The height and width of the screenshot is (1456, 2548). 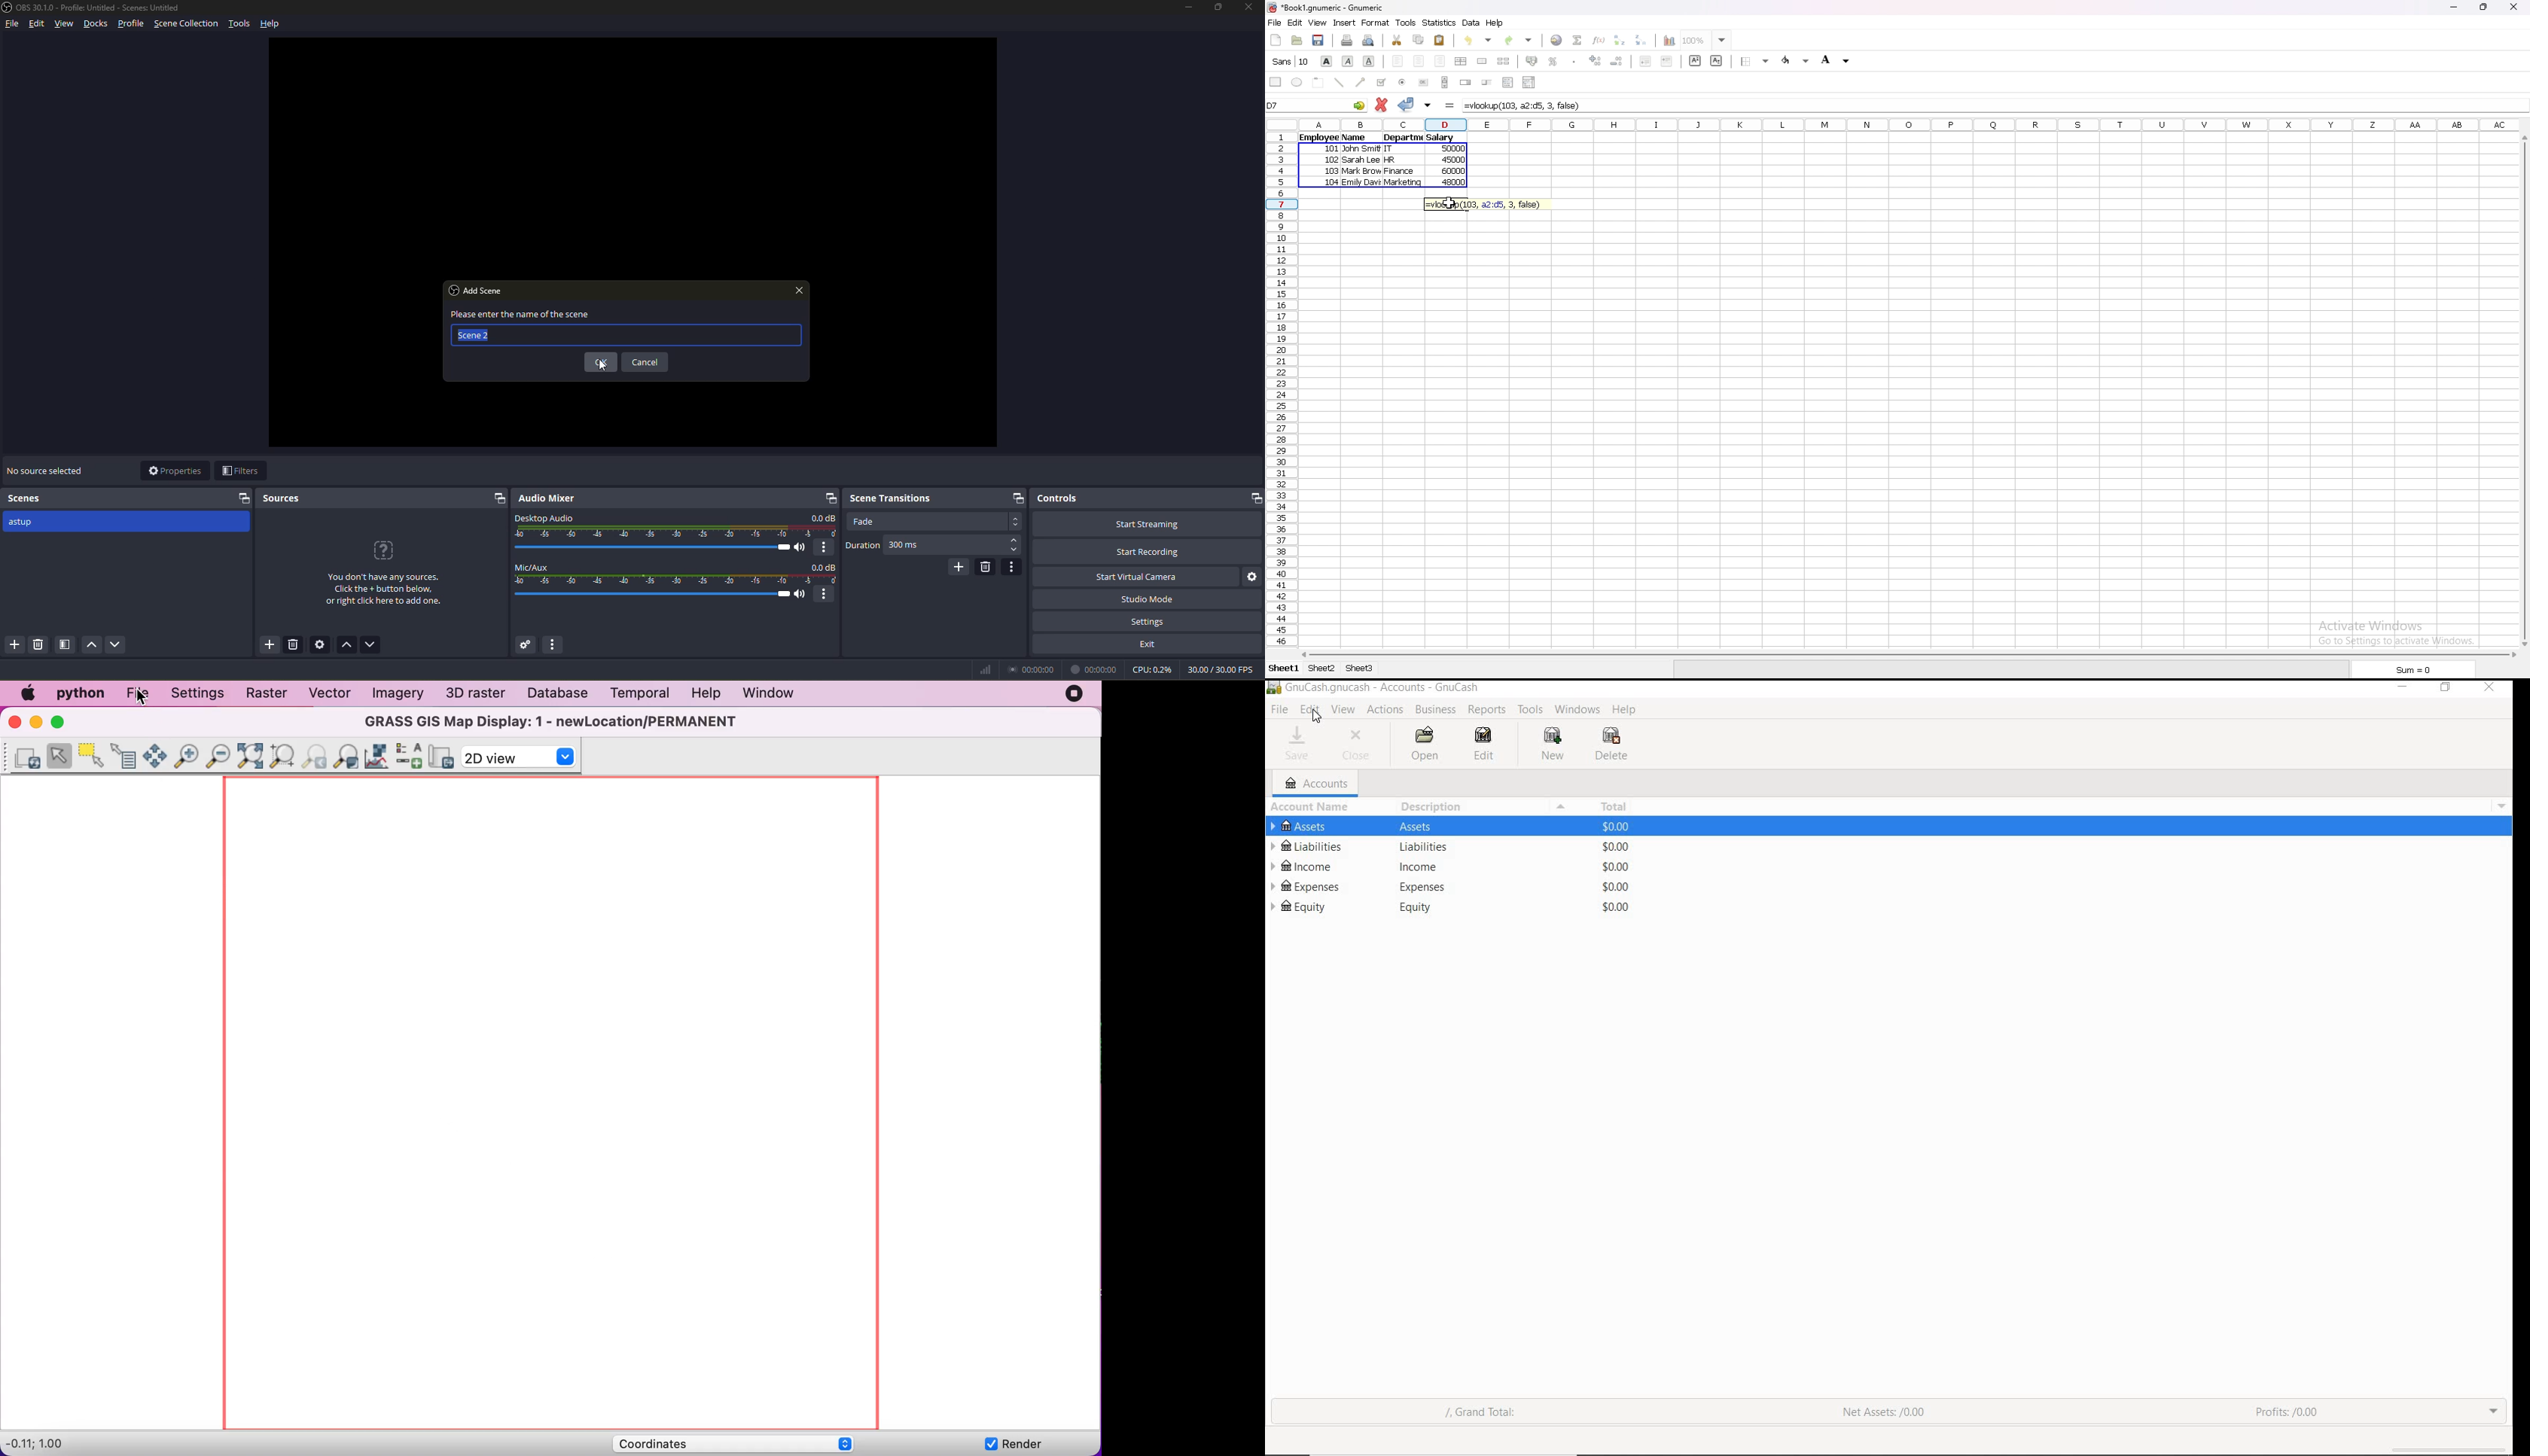 I want to click on 104, so click(x=1334, y=184).